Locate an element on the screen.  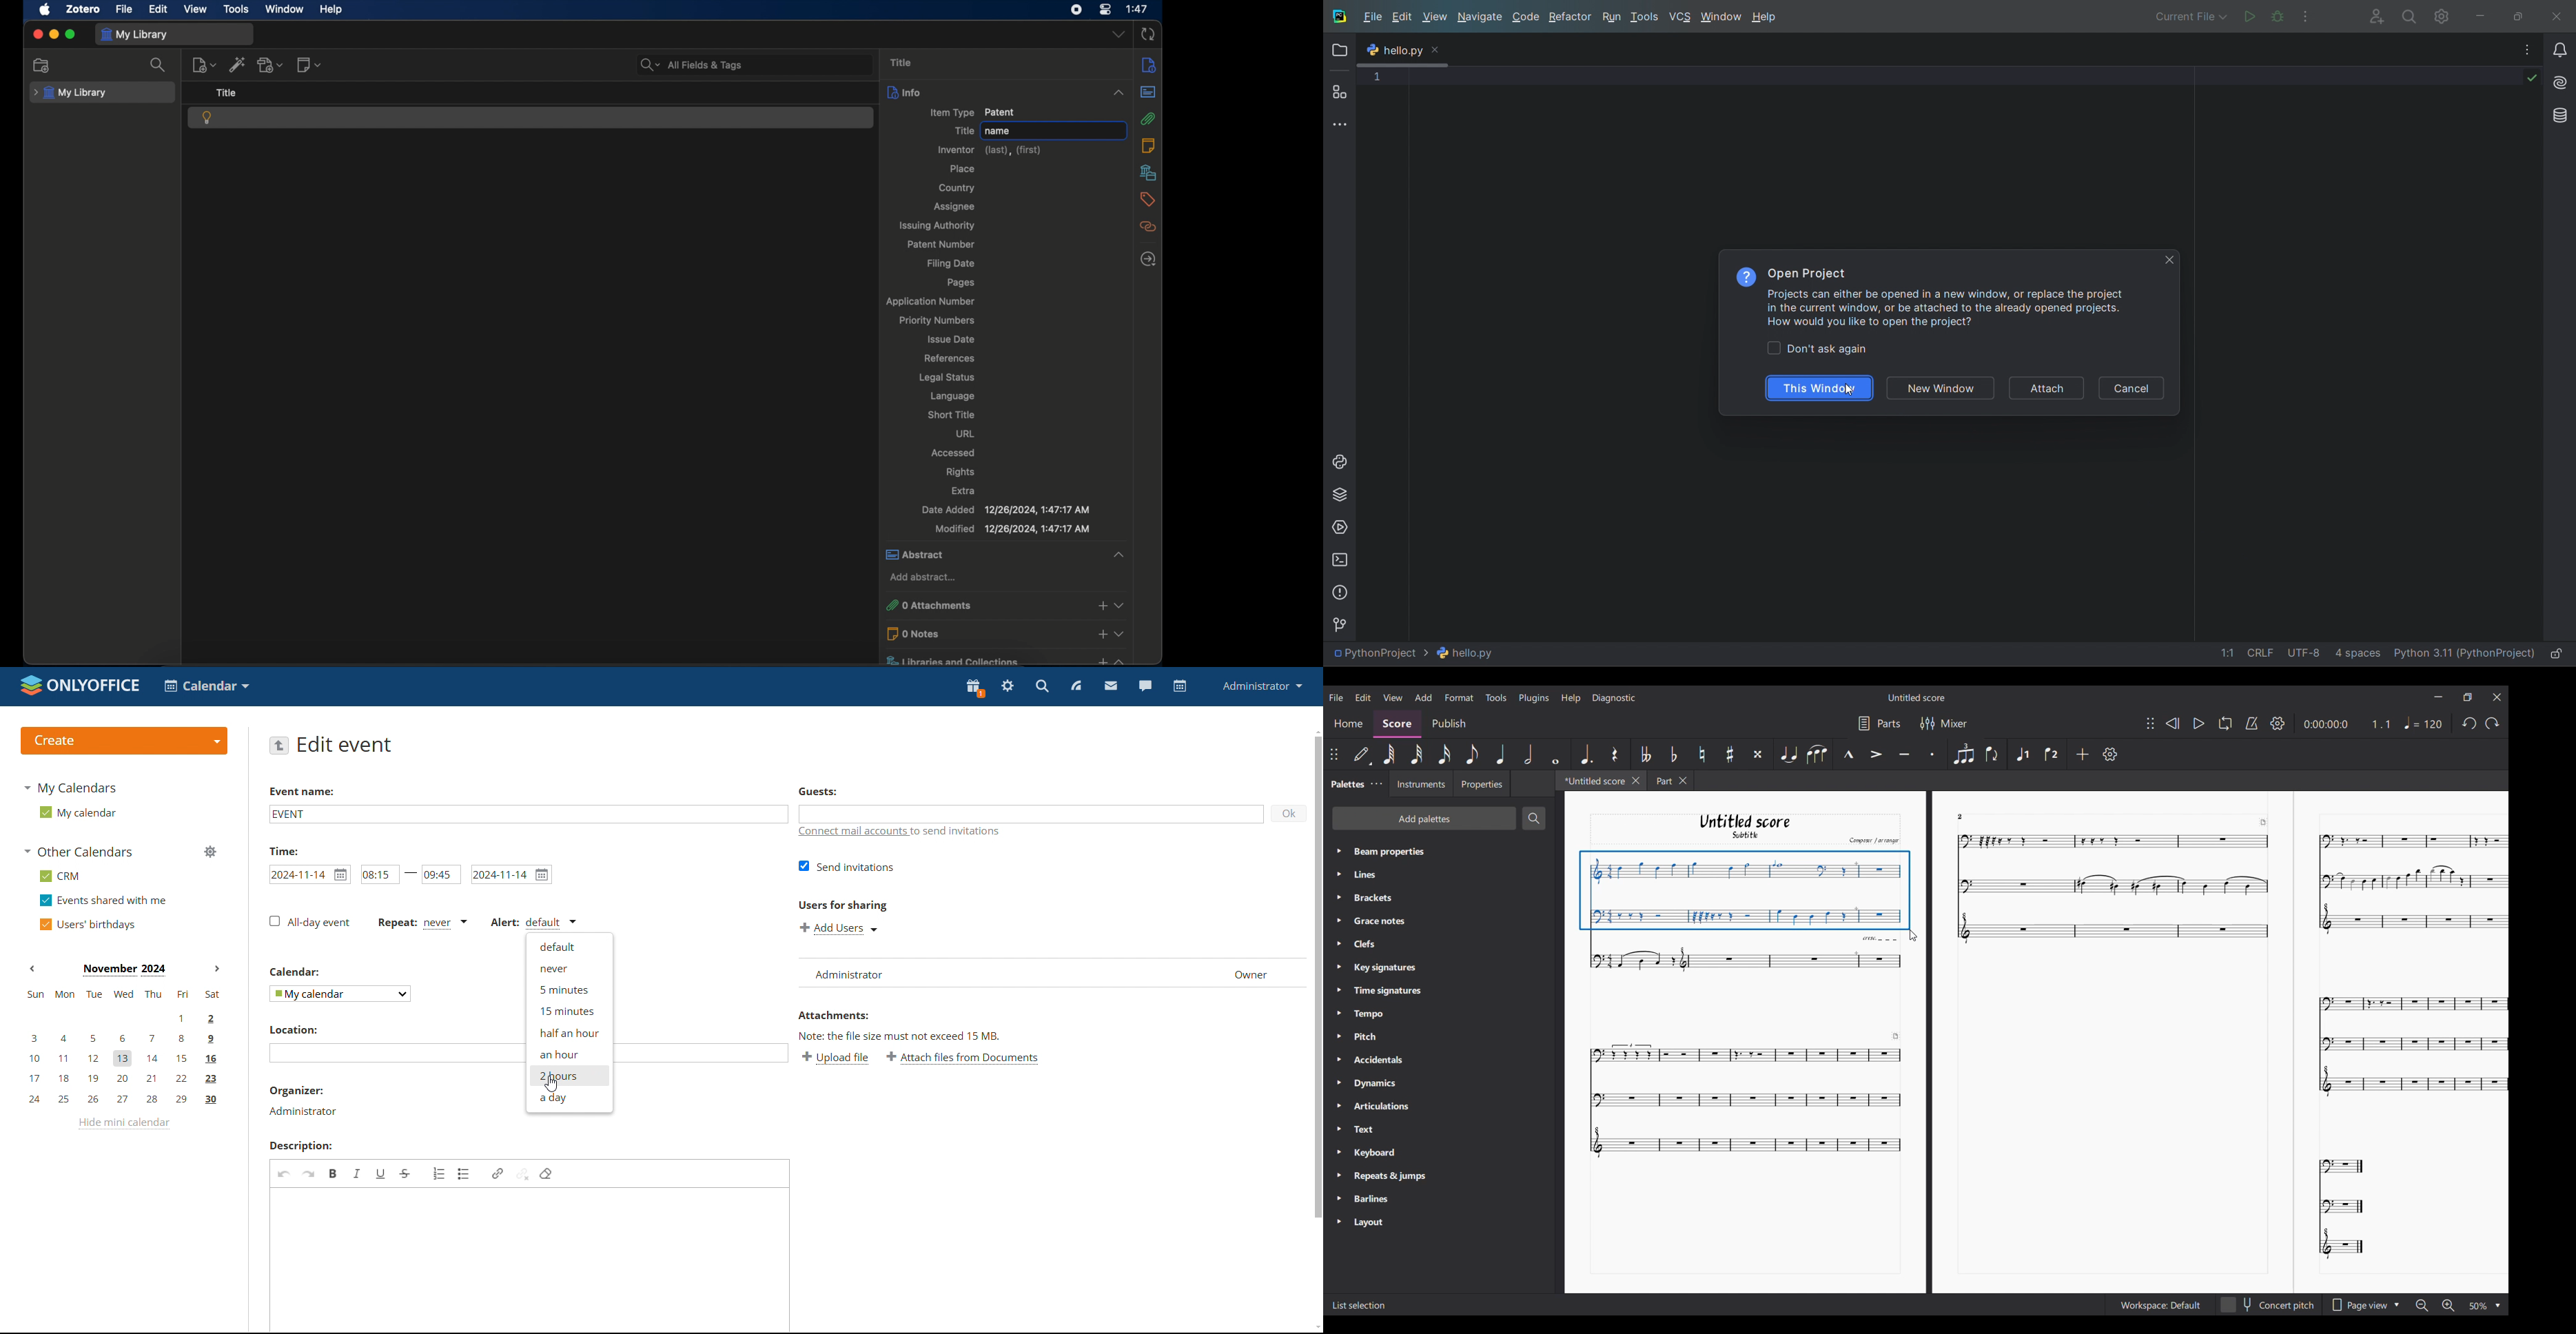
Beam properties is located at coordinates (1420, 851).